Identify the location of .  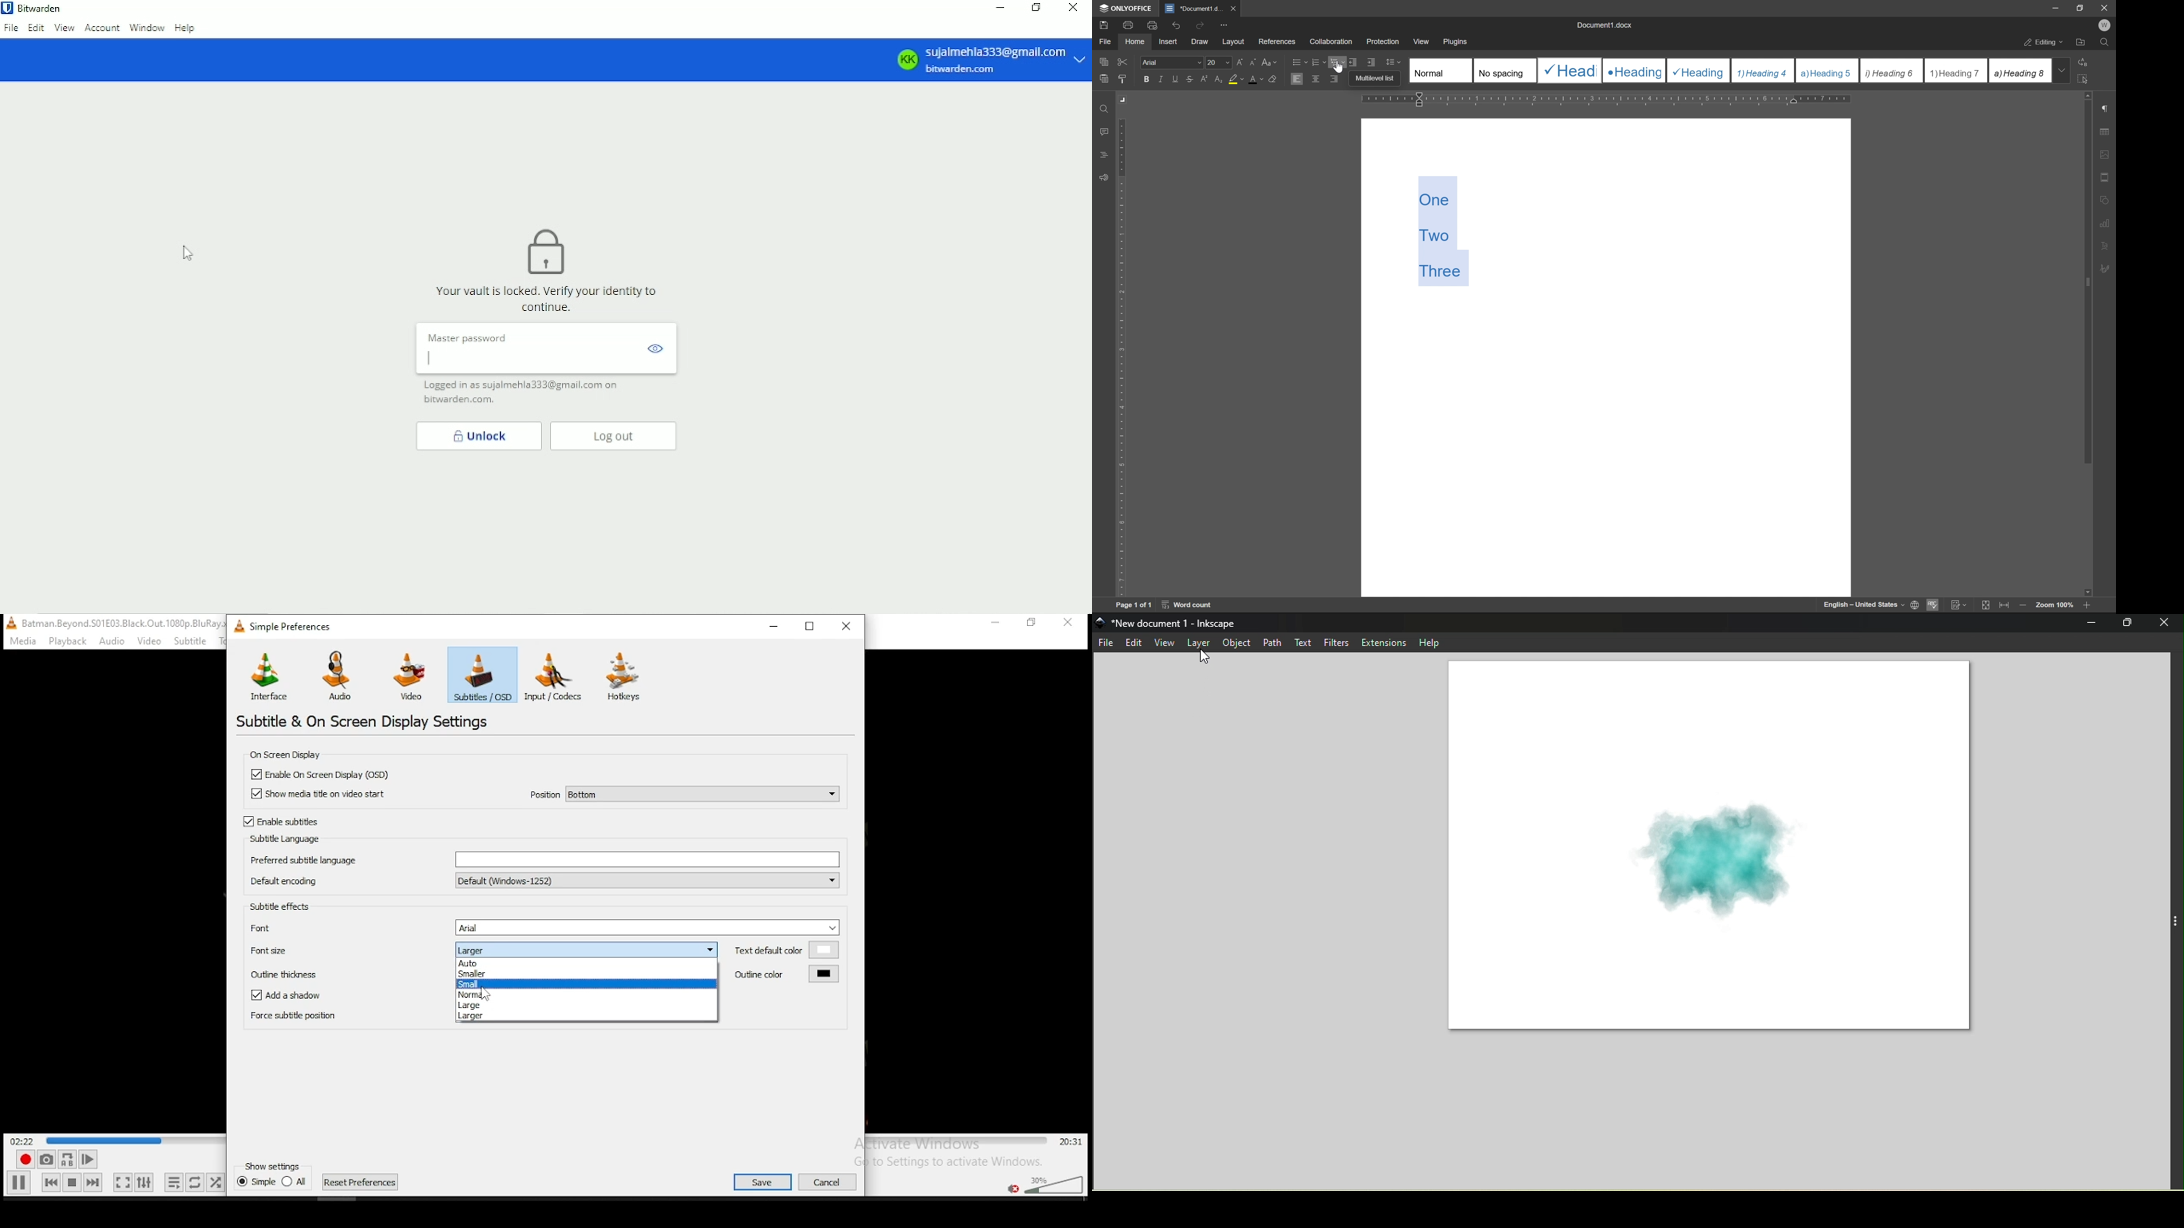
(111, 623).